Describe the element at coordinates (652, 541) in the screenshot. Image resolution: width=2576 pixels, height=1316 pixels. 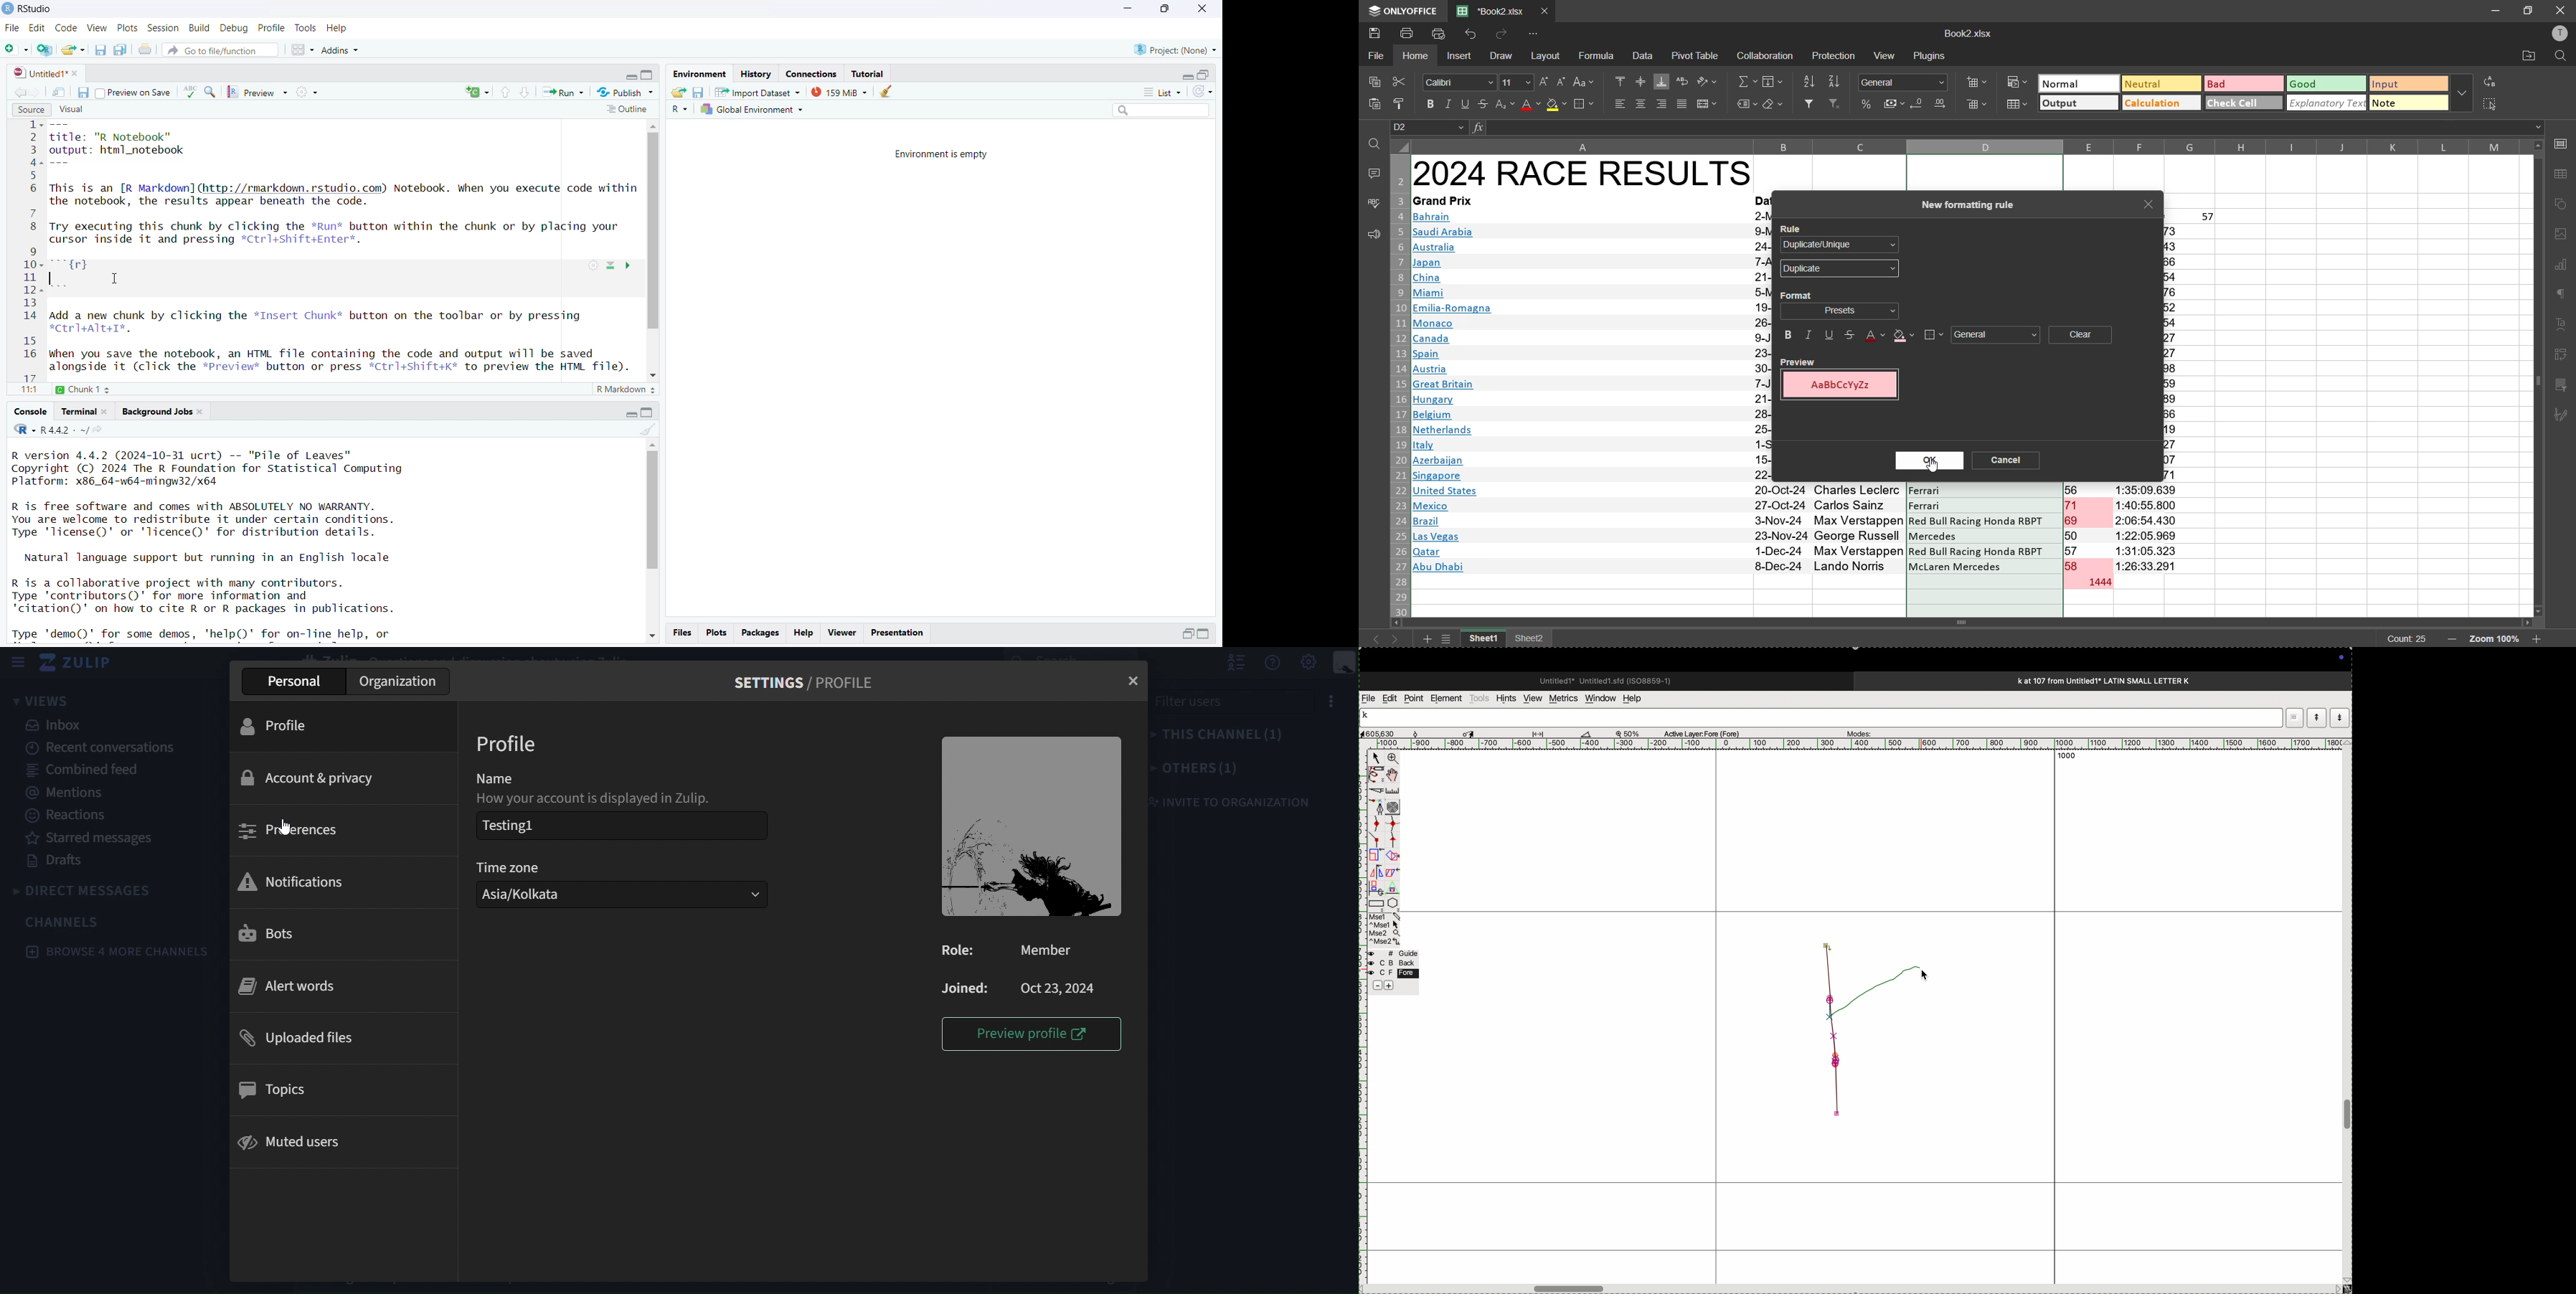
I see `scrollbar` at that location.